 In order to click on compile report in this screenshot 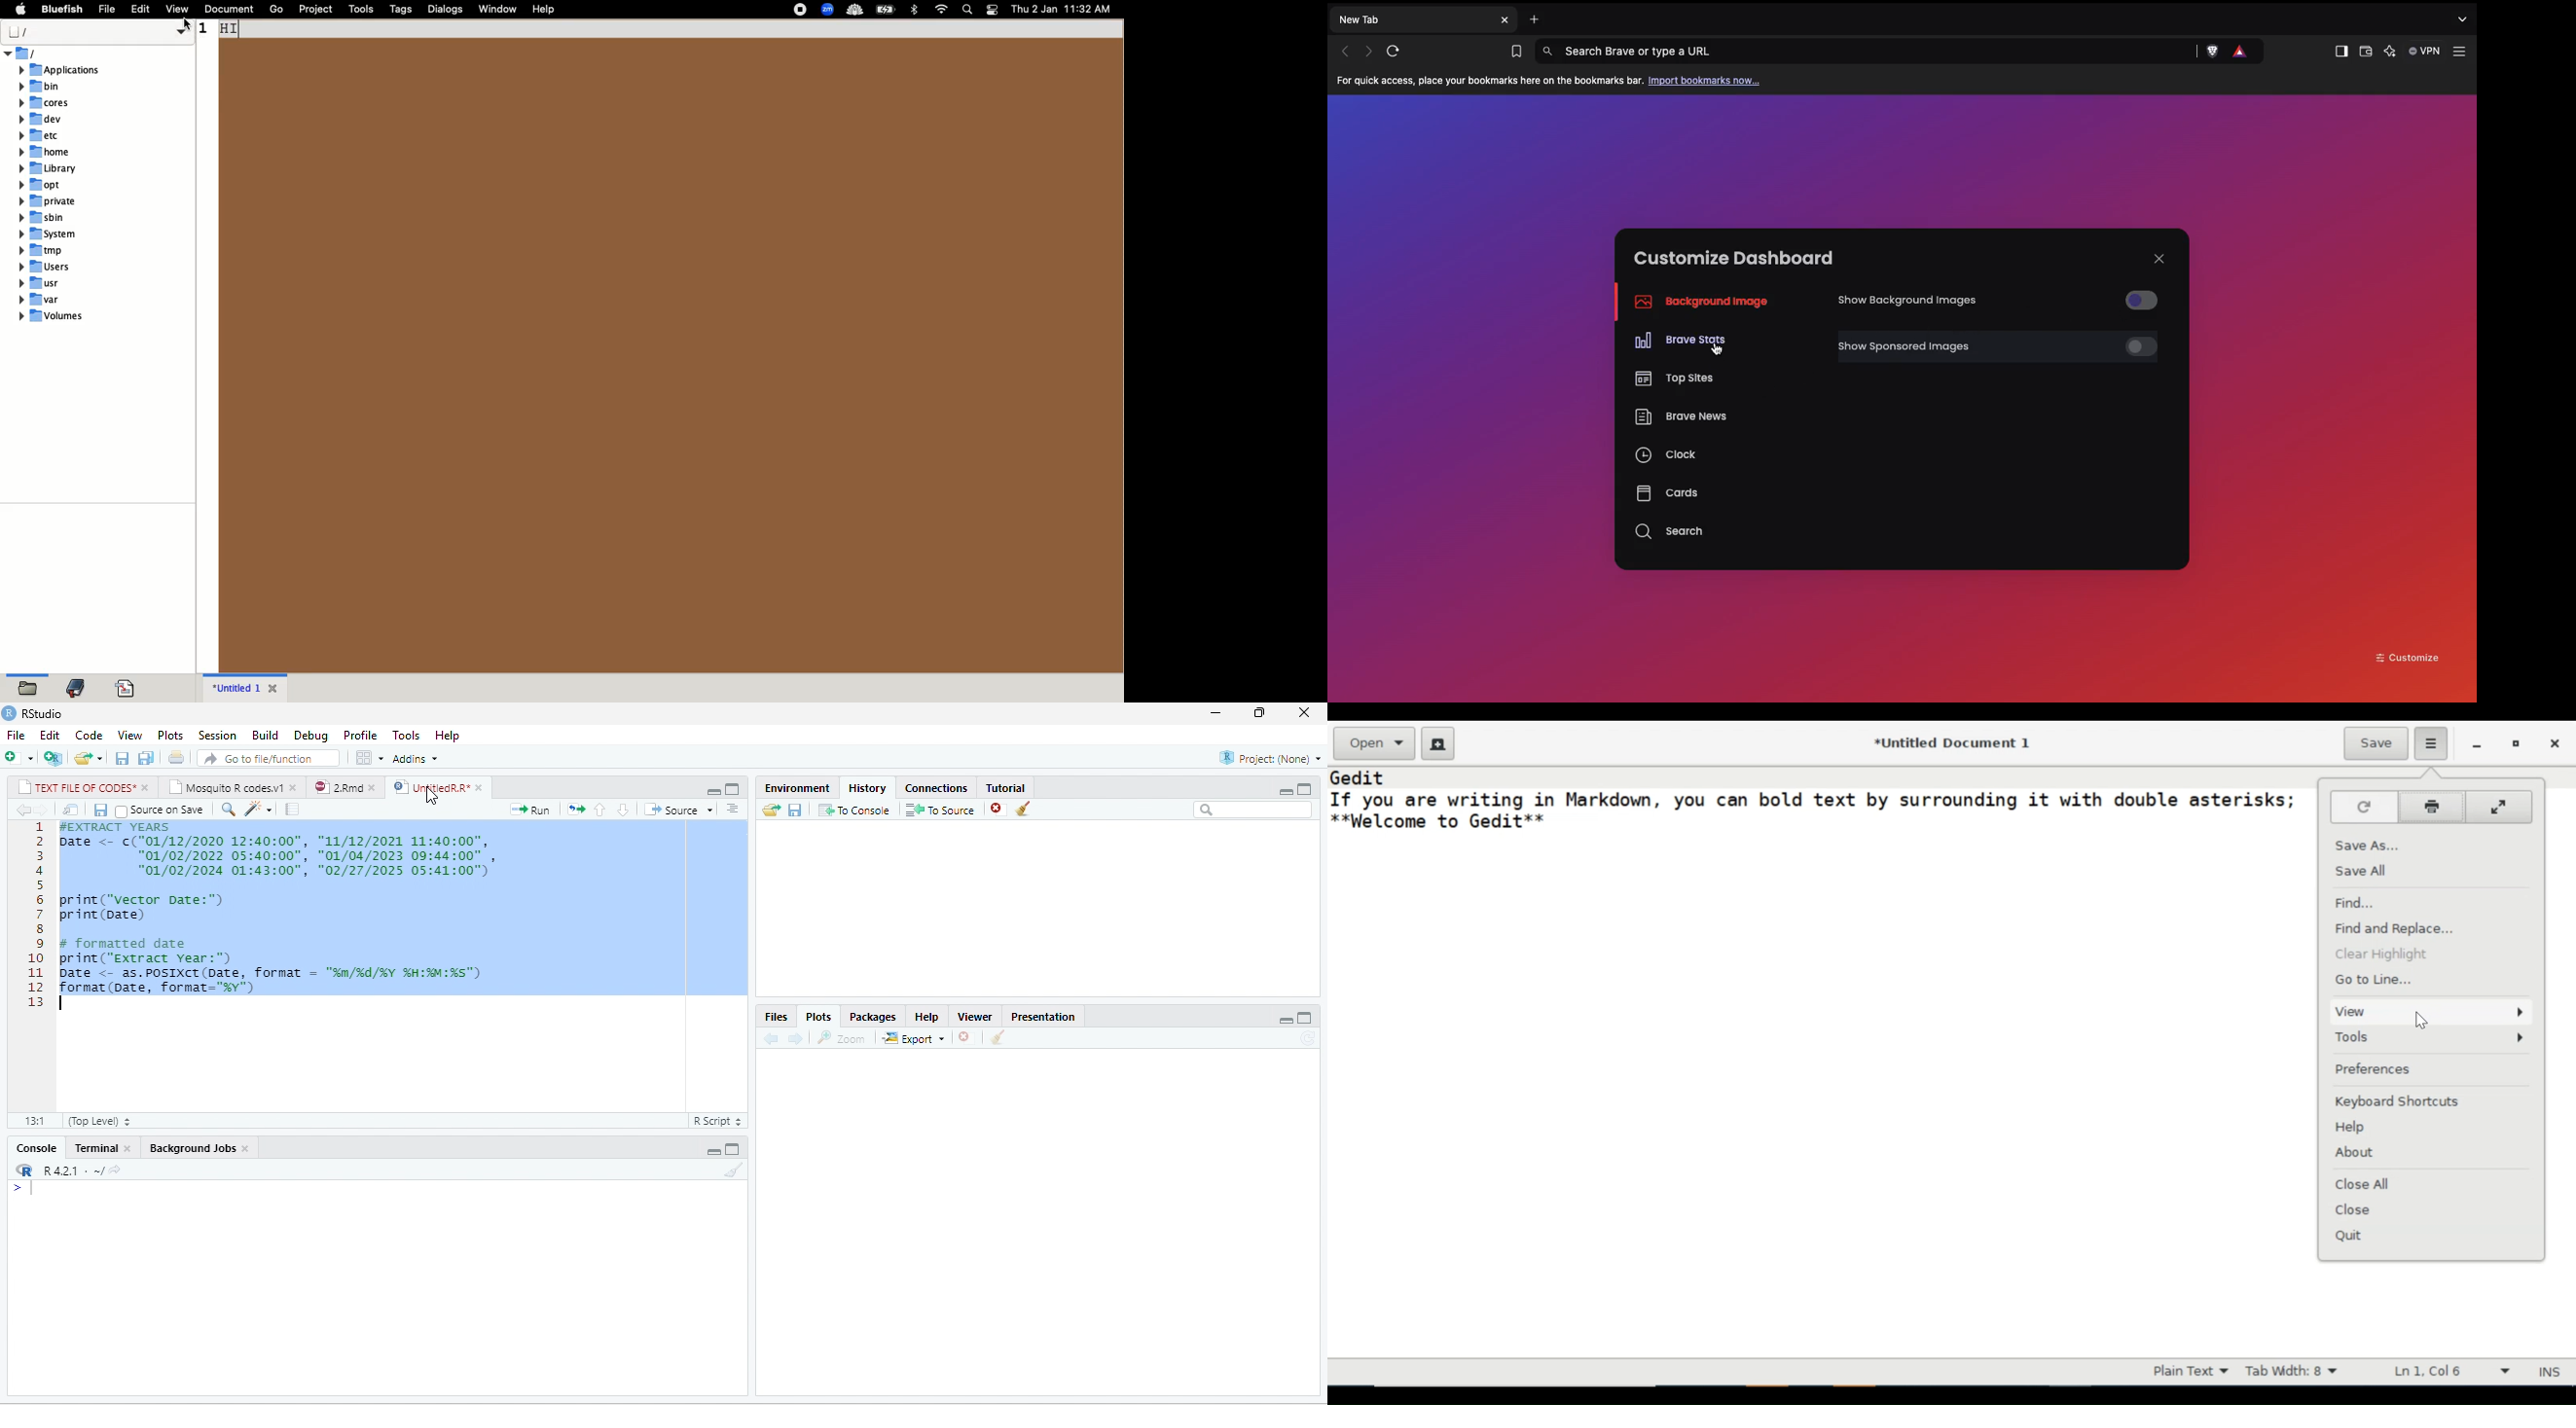, I will do `click(292, 809)`.